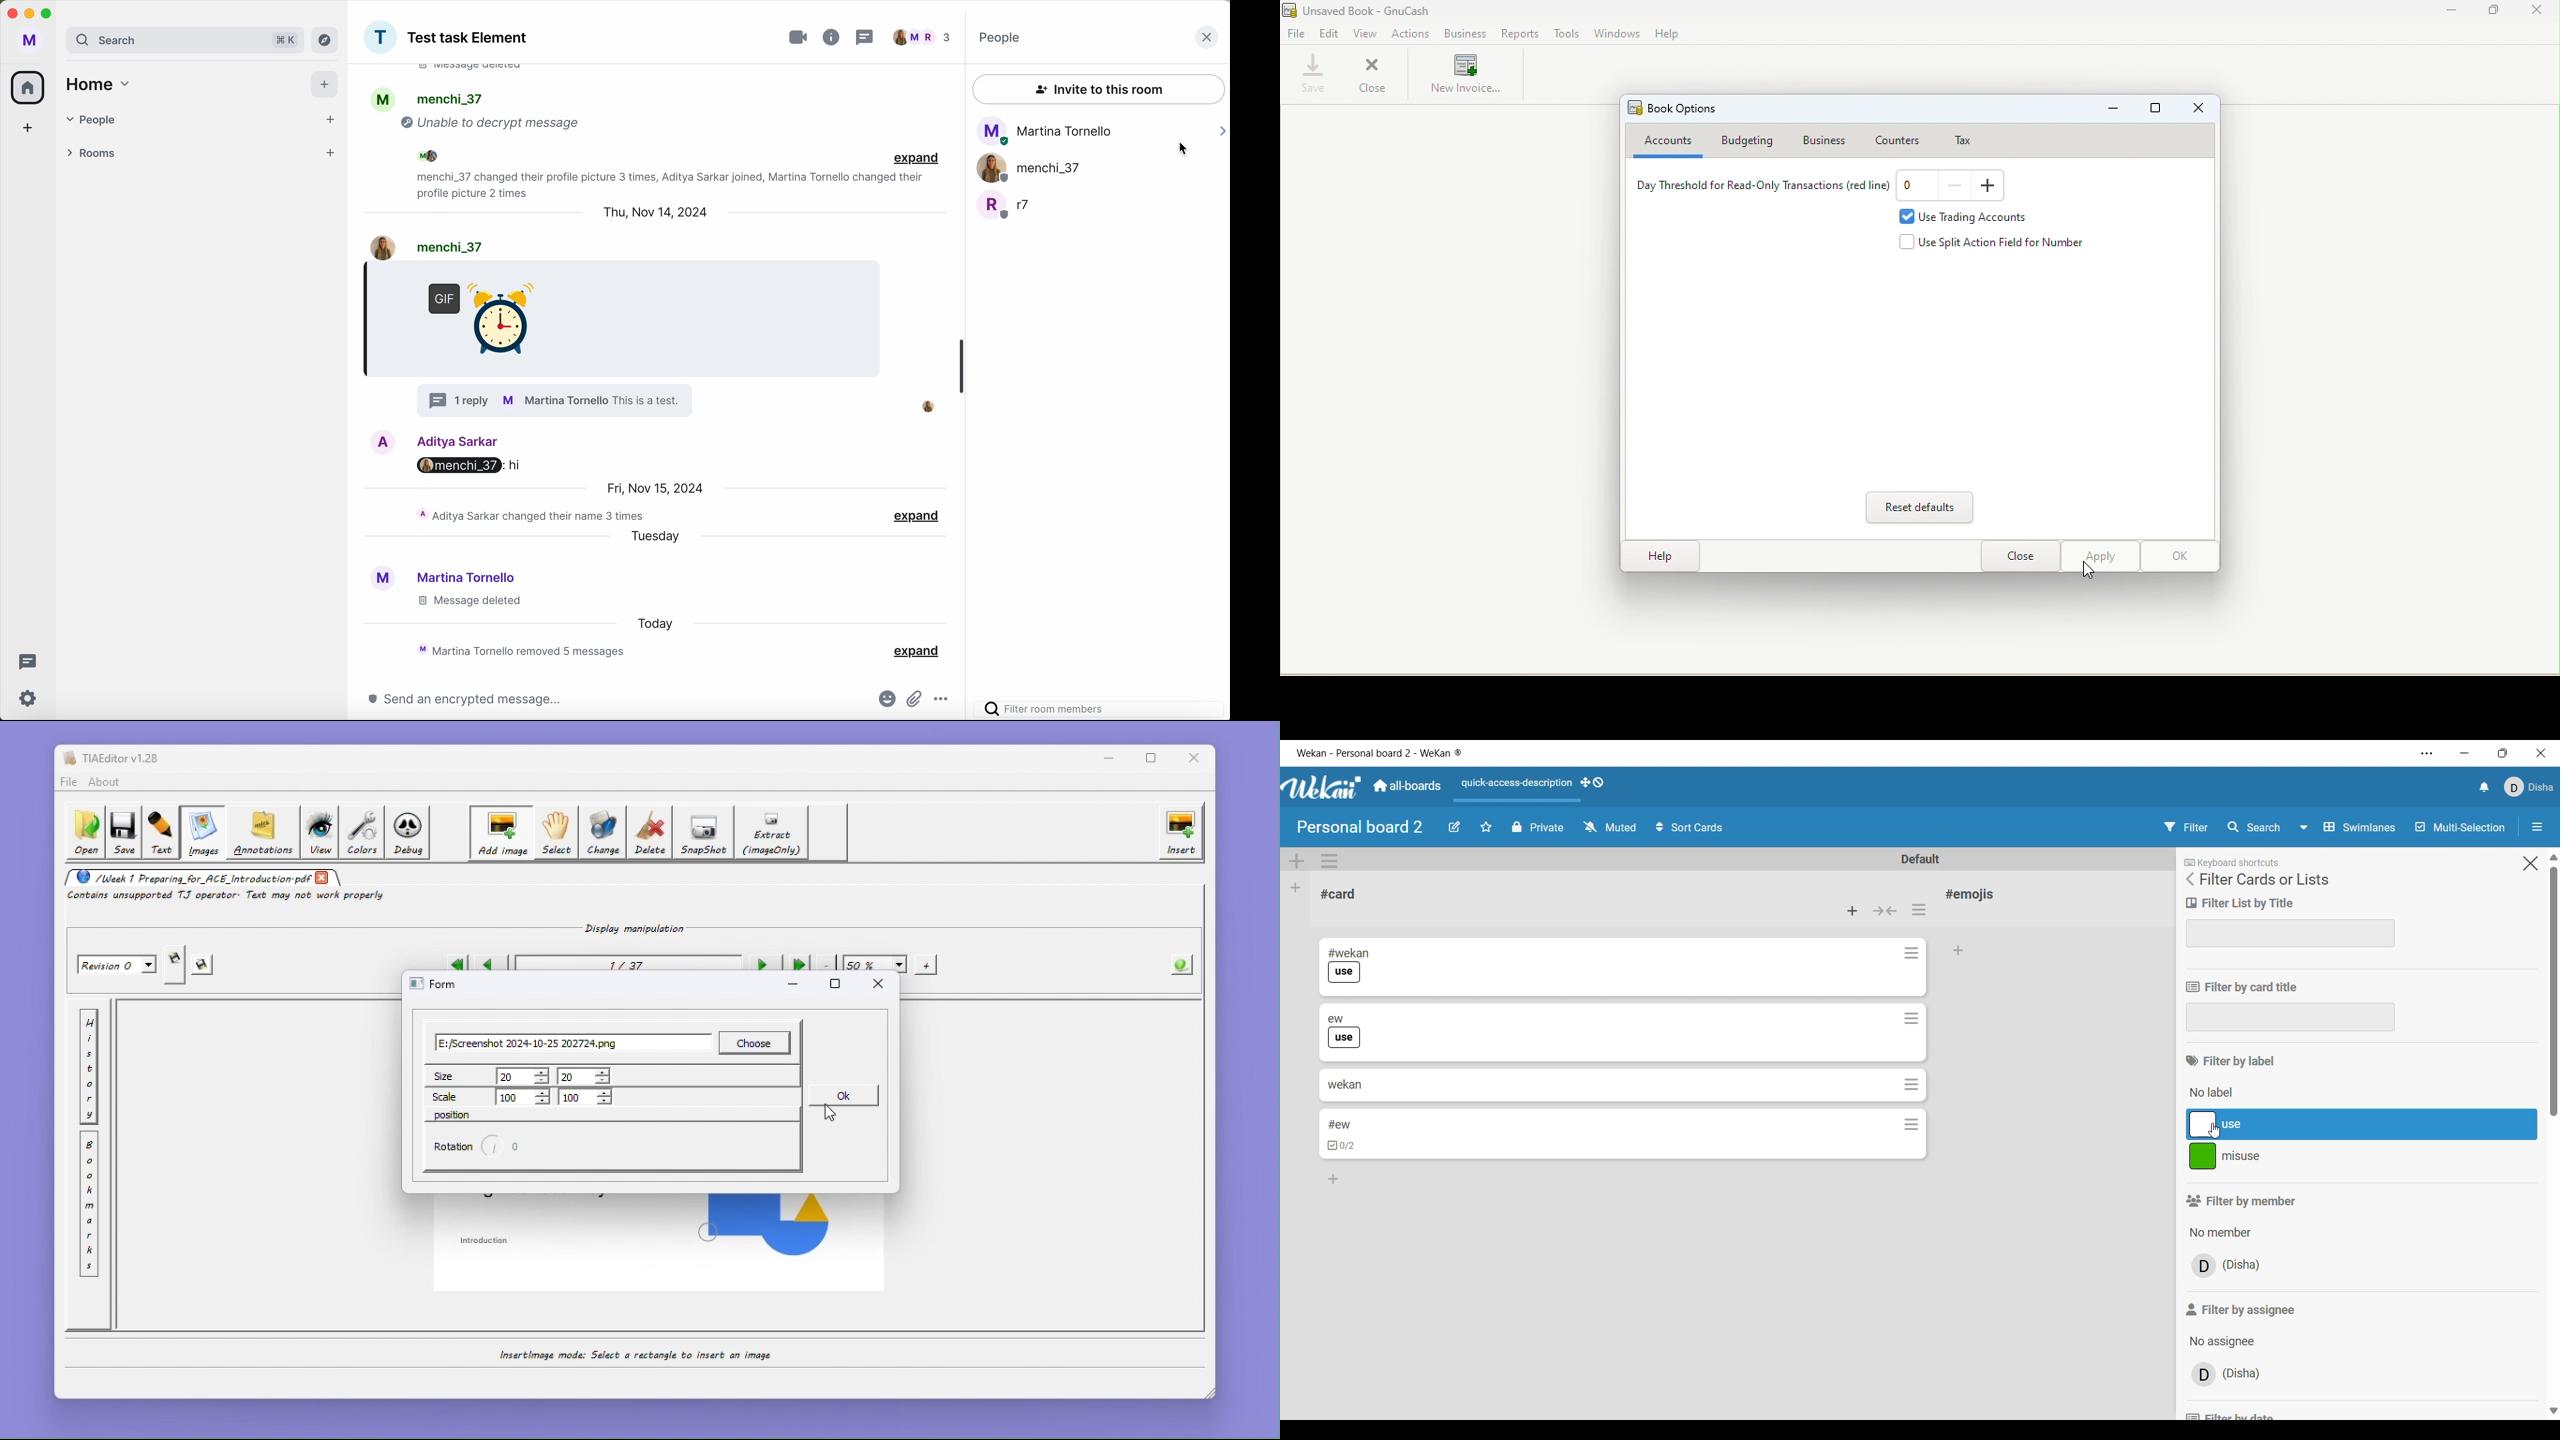  What do you see at coordinates (1515, 783) in the screenshot?
I see `Quick access description` at bounding box center [1515, 783].